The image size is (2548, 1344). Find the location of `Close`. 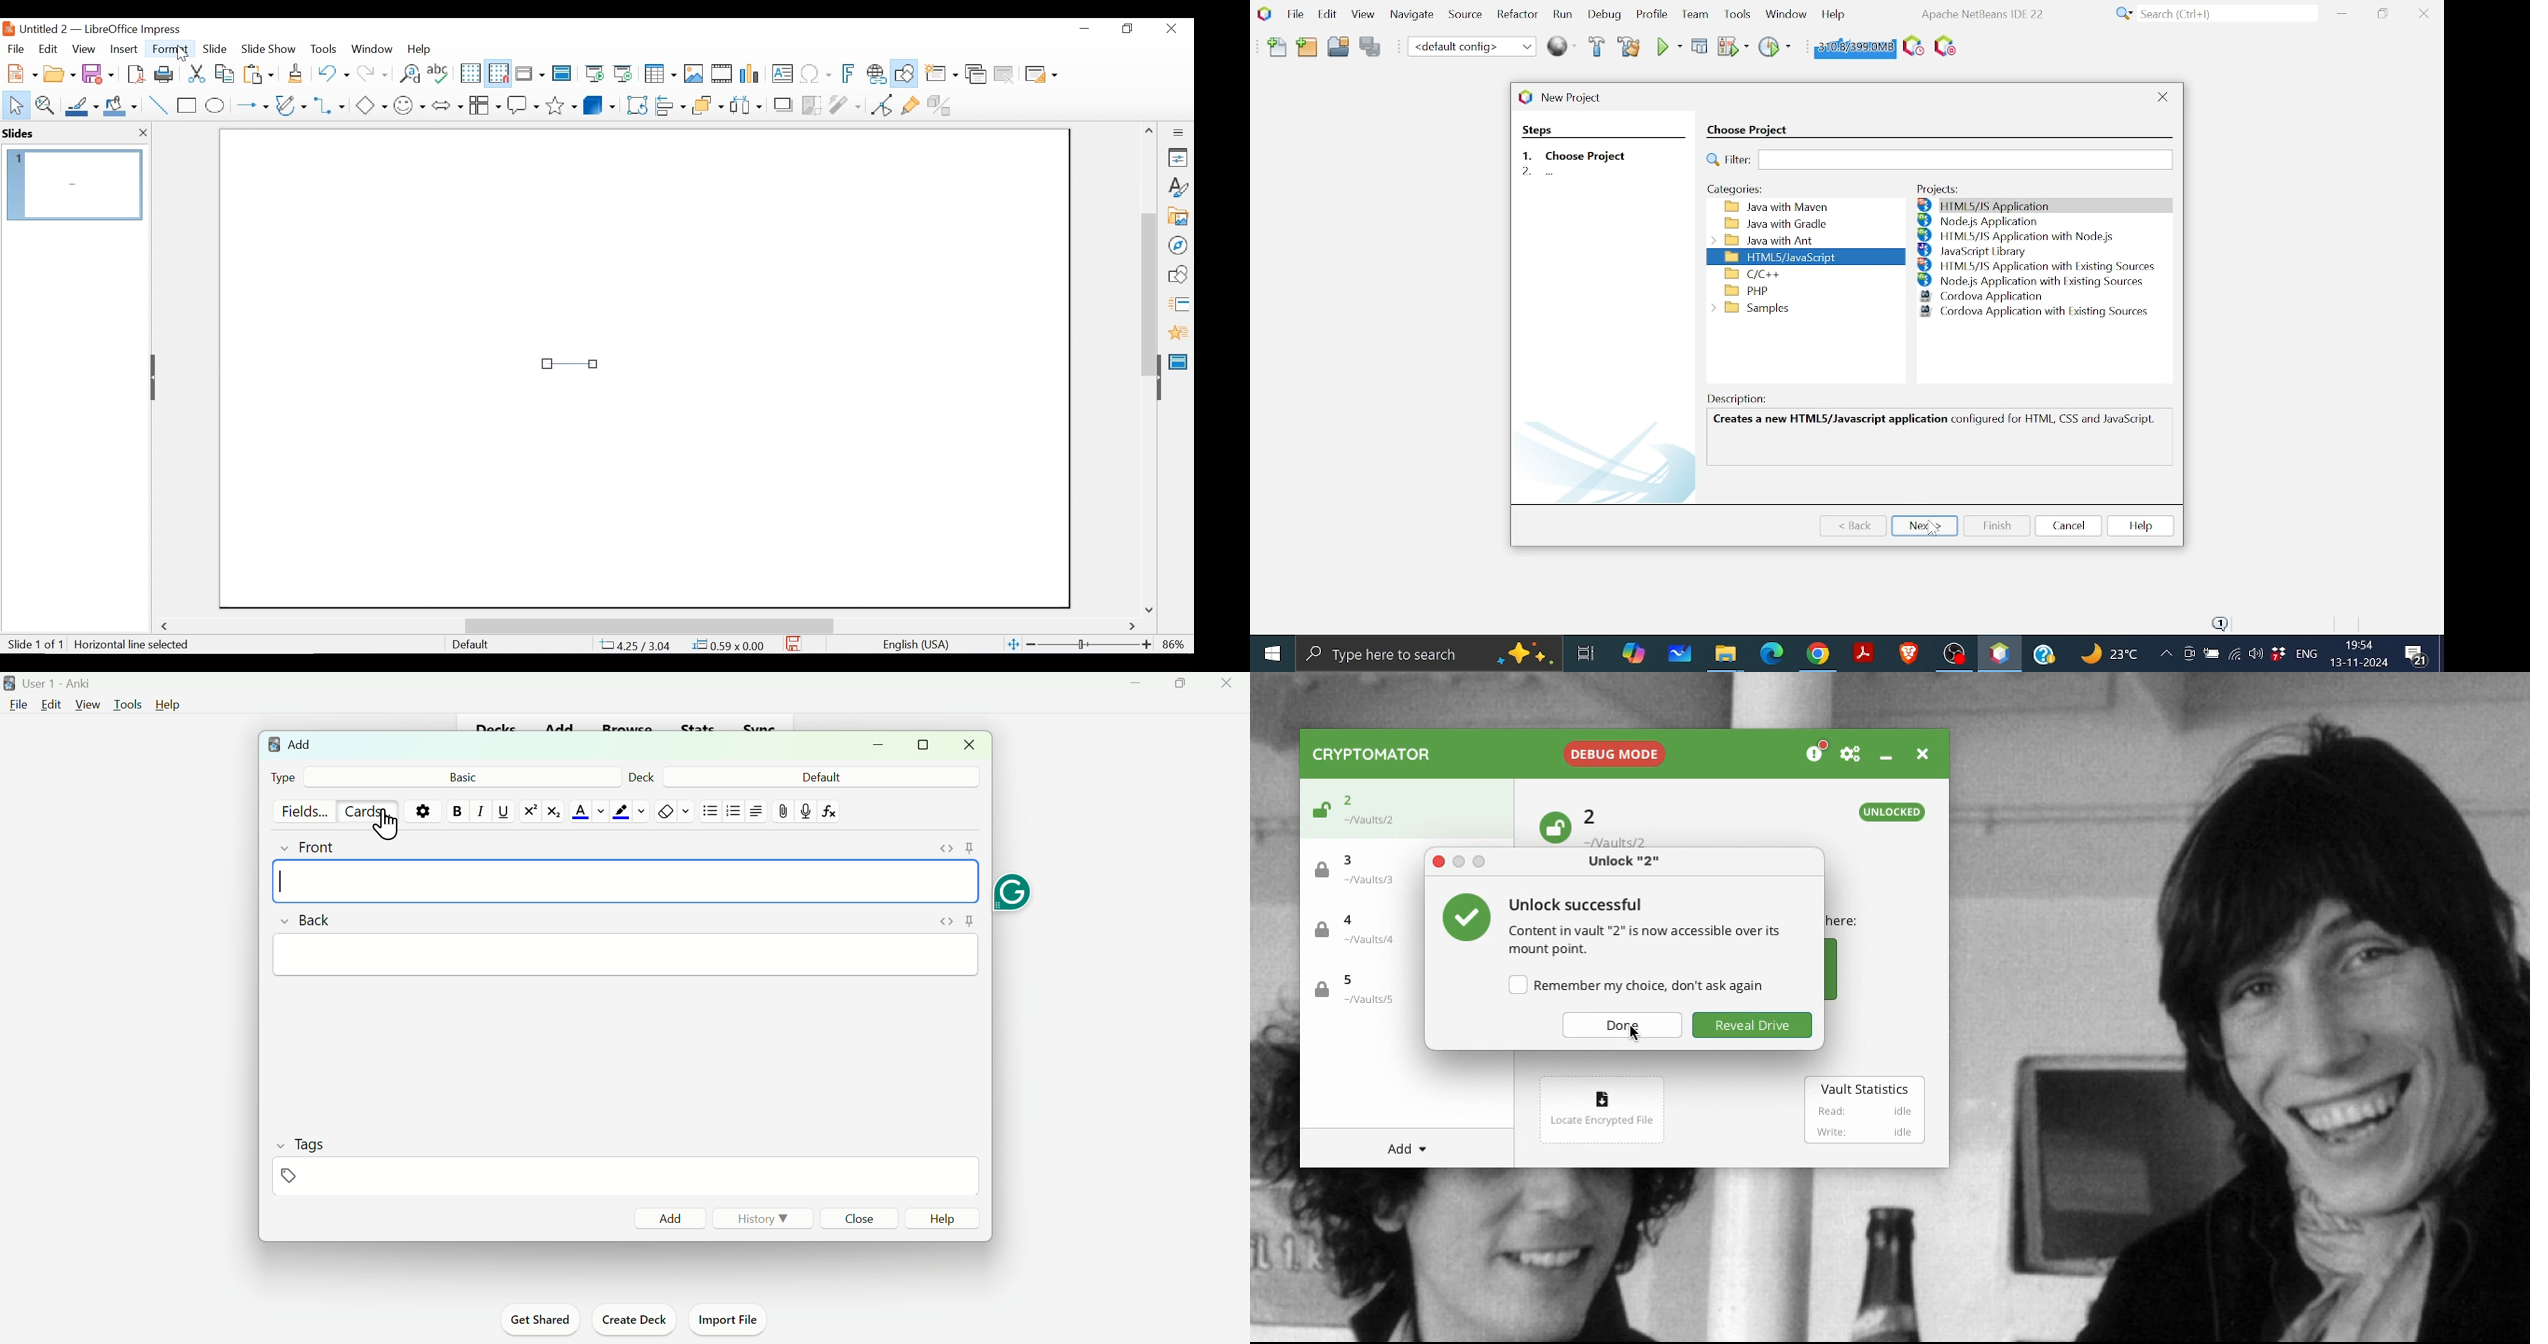

Close is located at coordinates (1225, 682).